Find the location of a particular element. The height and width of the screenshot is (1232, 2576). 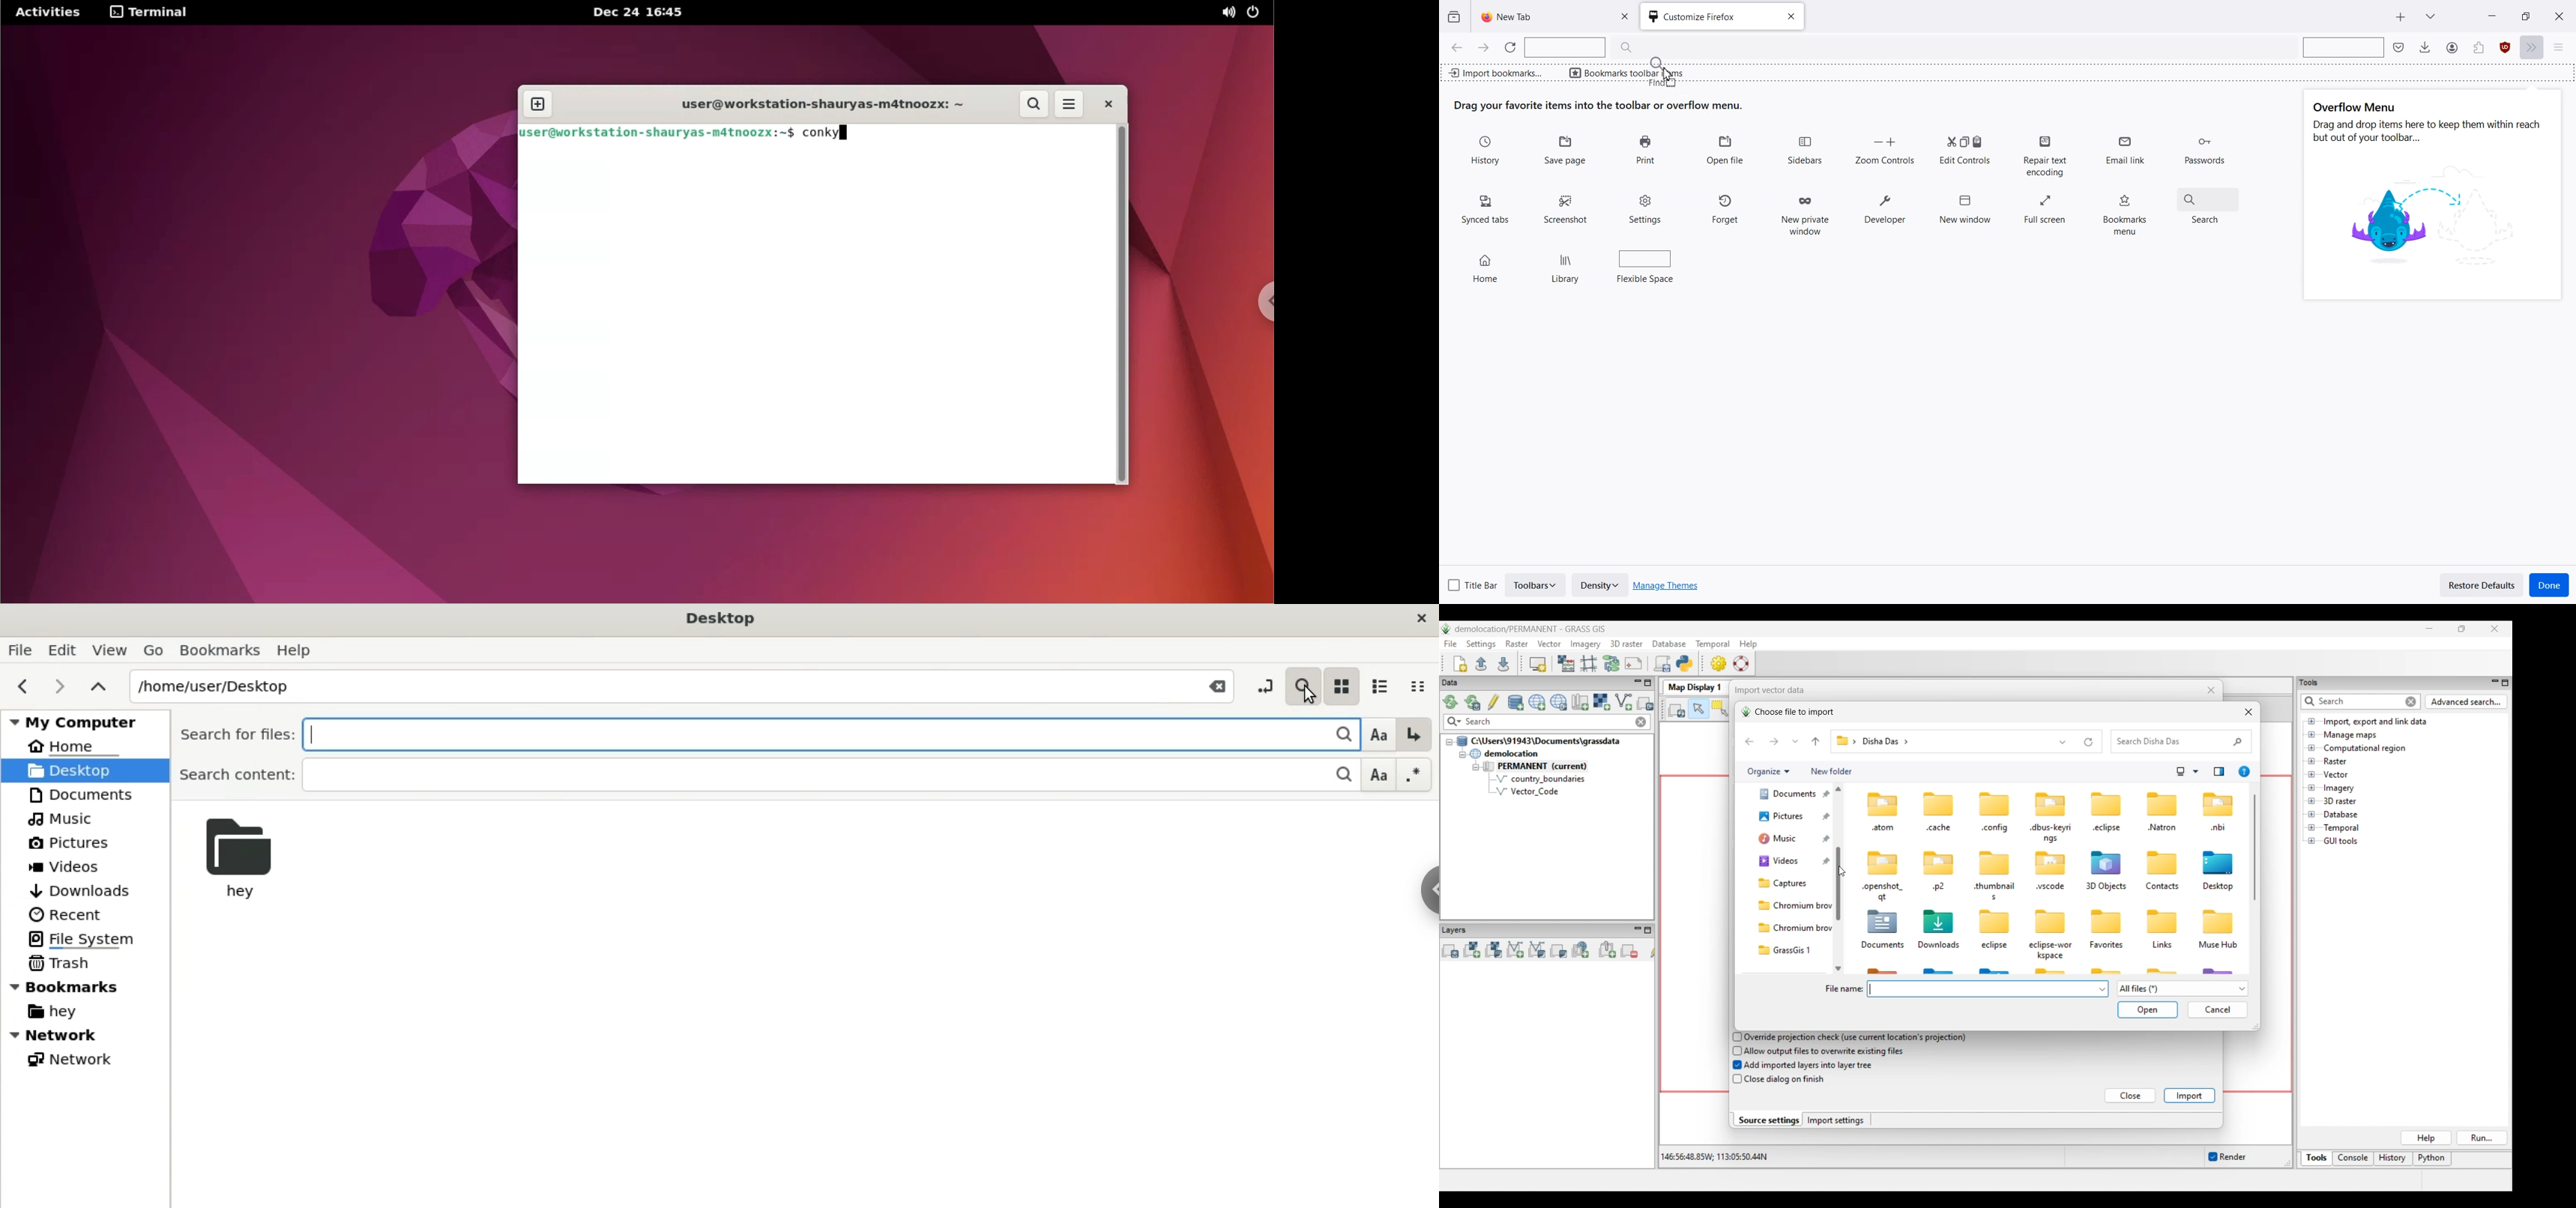

More tools is located at coordinates (2534, 48).